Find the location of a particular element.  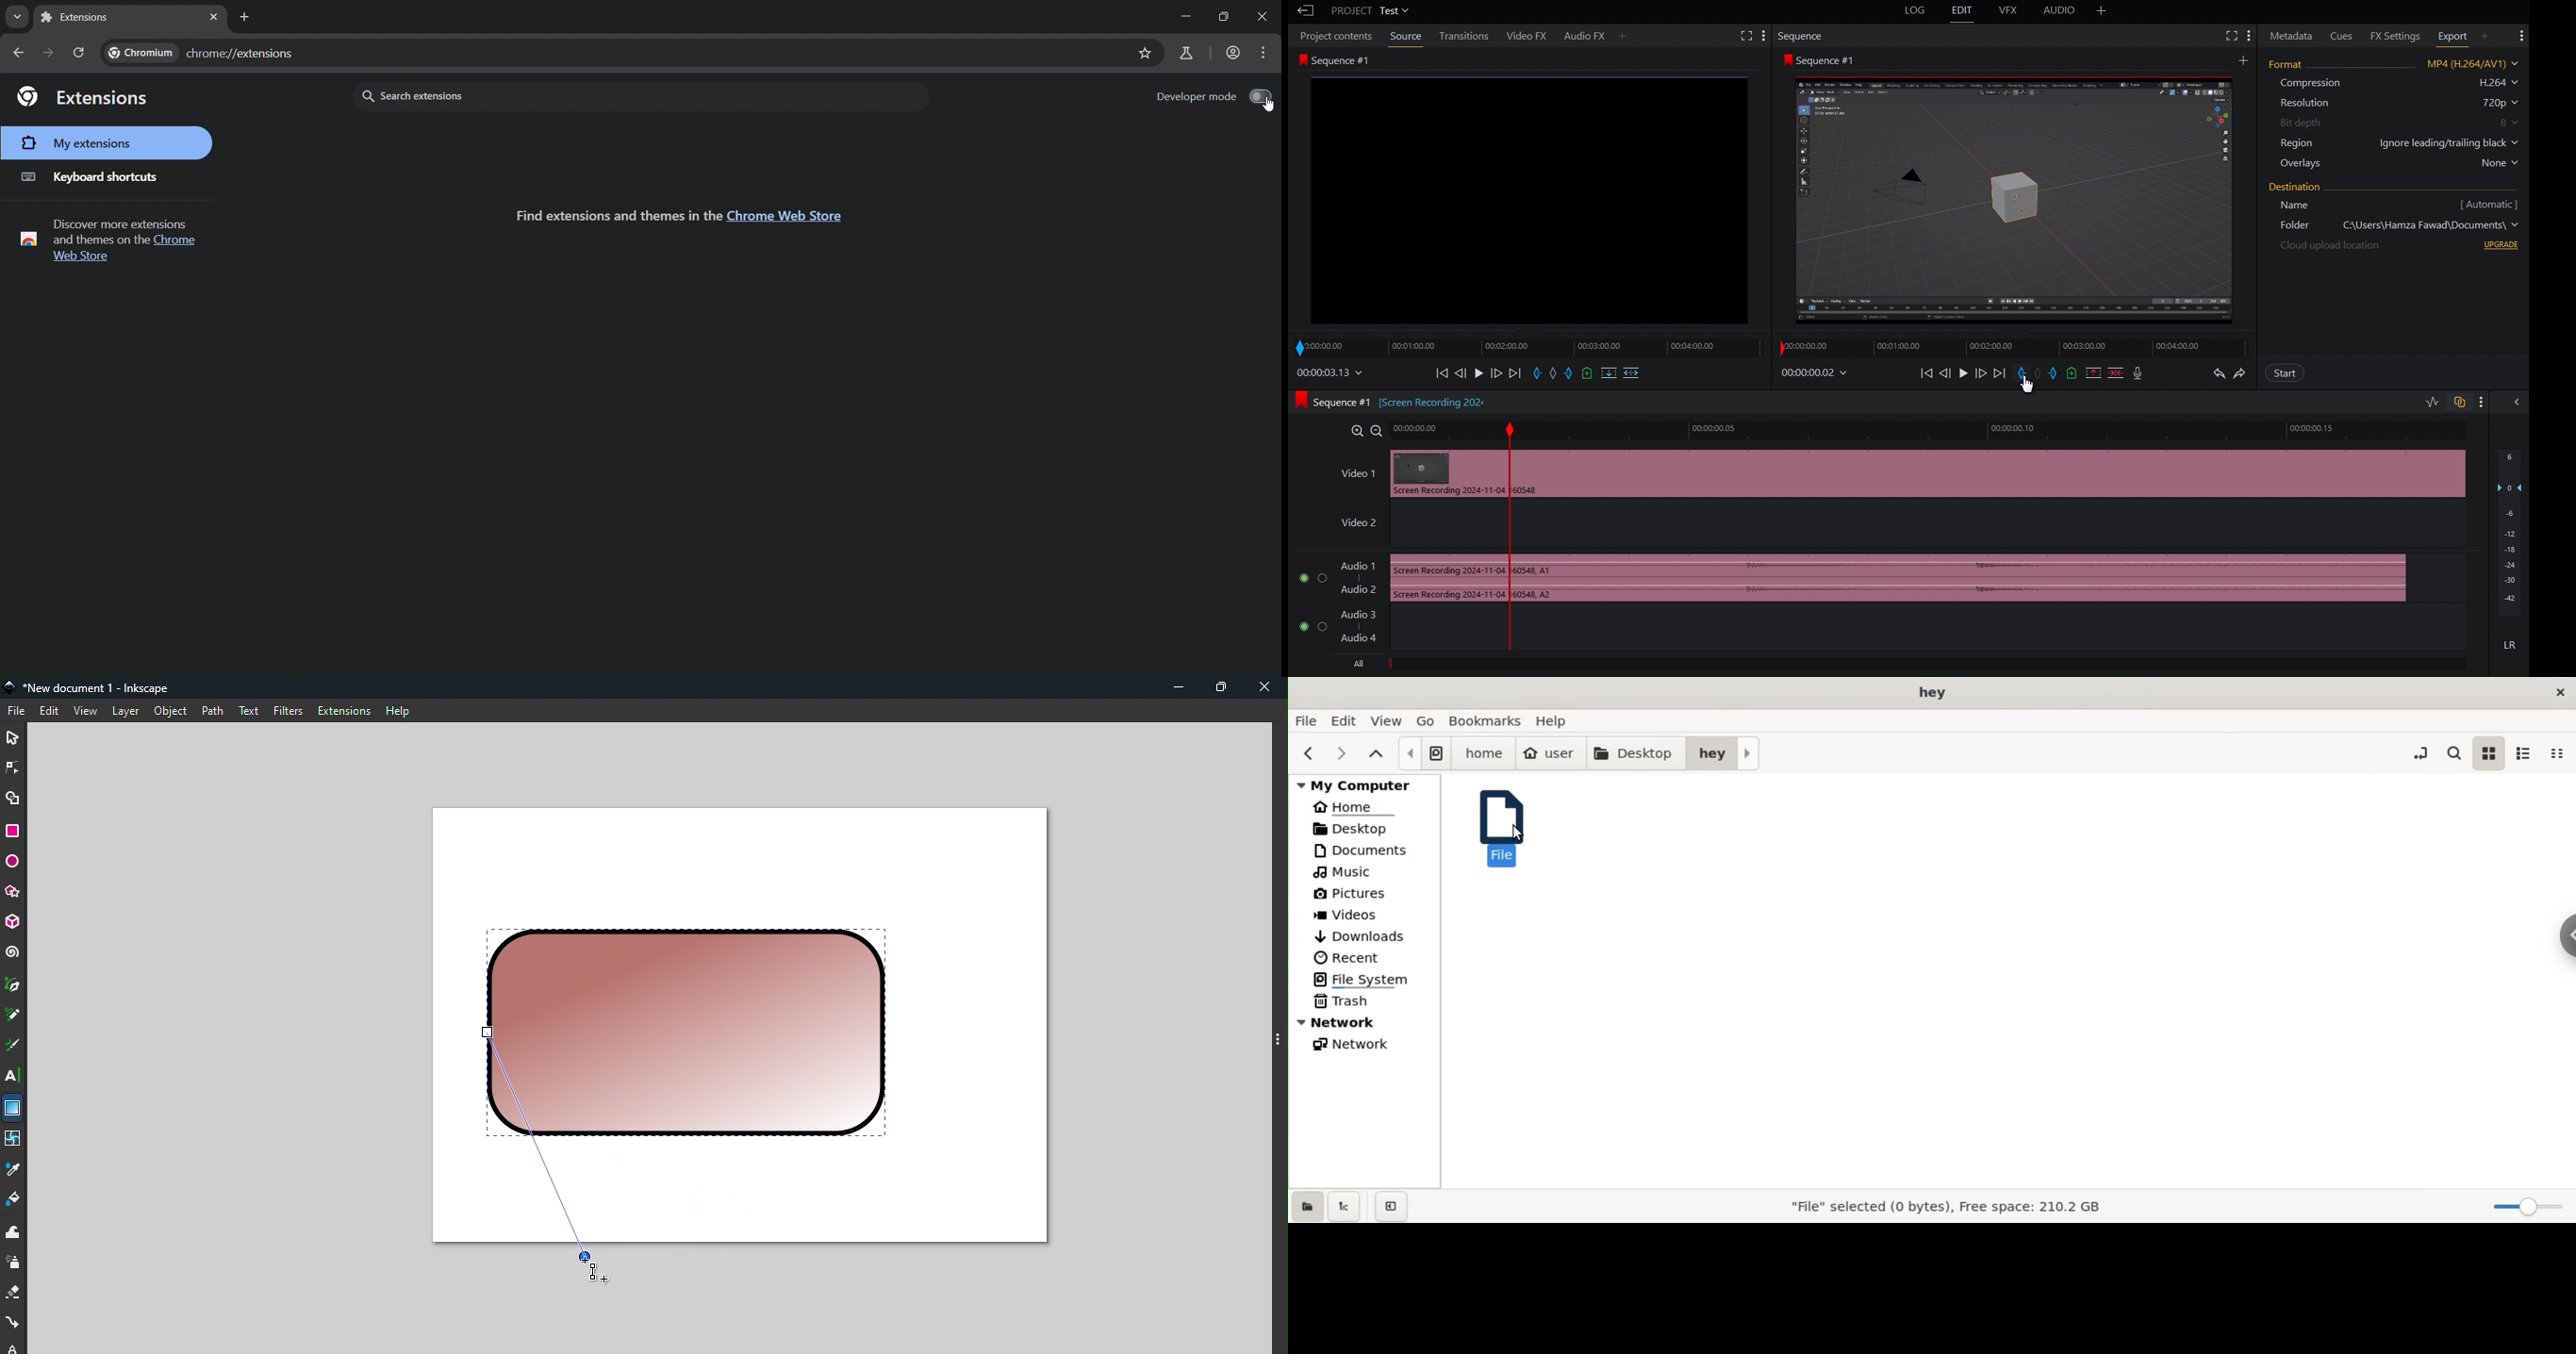

Selector tool is located at coordinates (13, 735).